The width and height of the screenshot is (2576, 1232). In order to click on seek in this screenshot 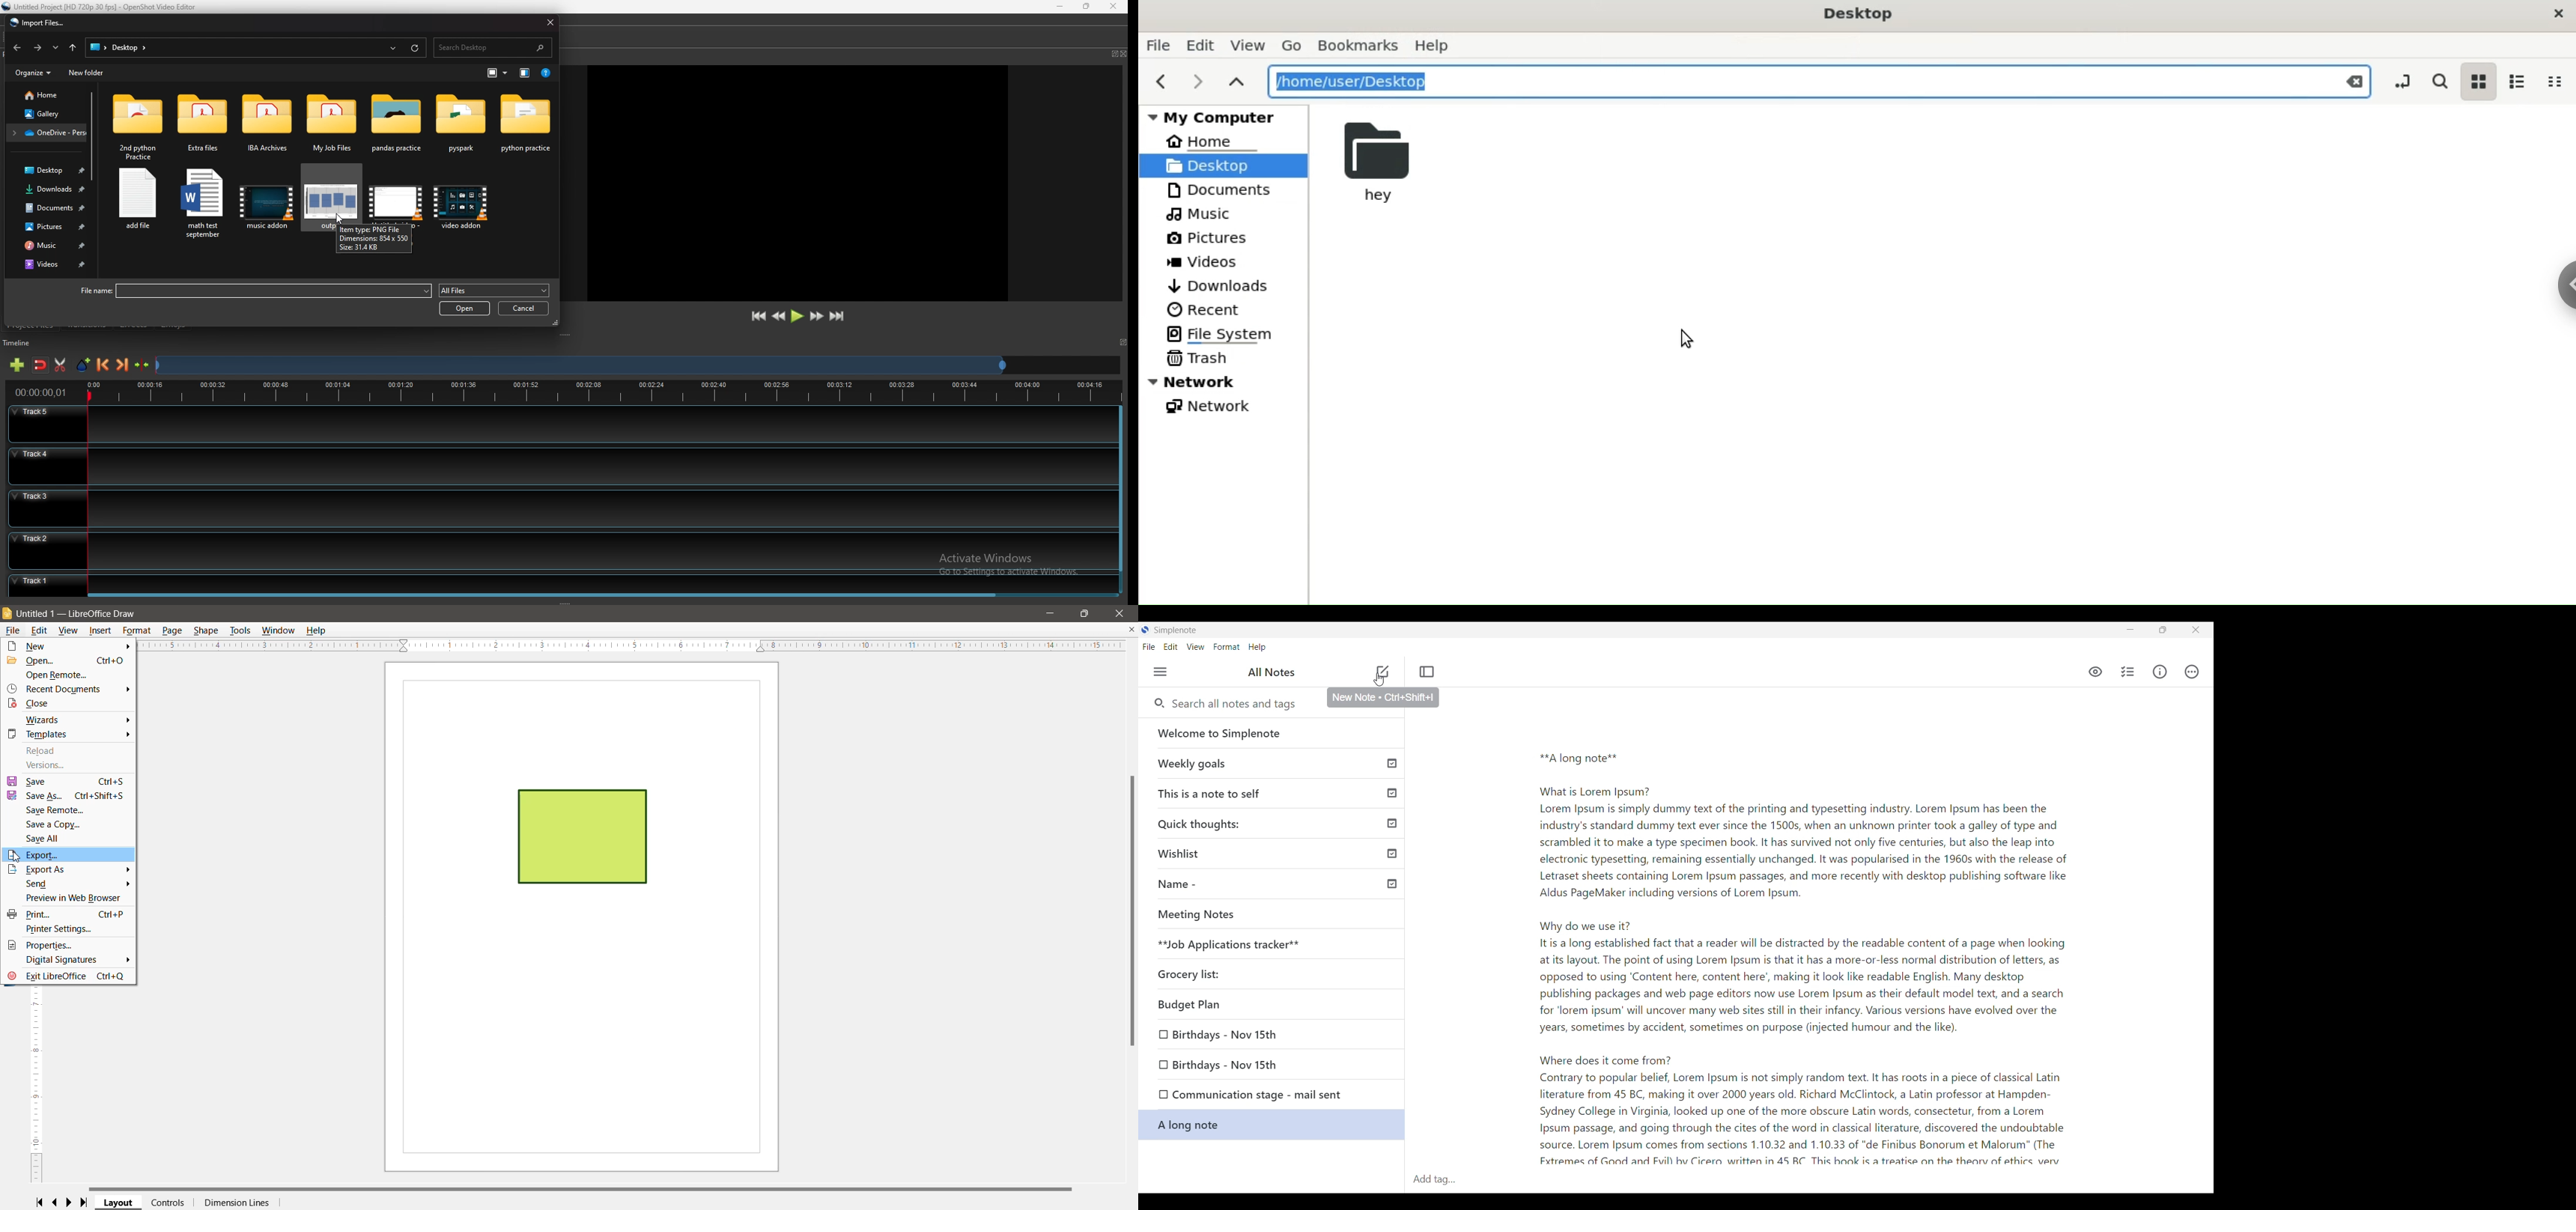, I will do `click(580, 367)`.